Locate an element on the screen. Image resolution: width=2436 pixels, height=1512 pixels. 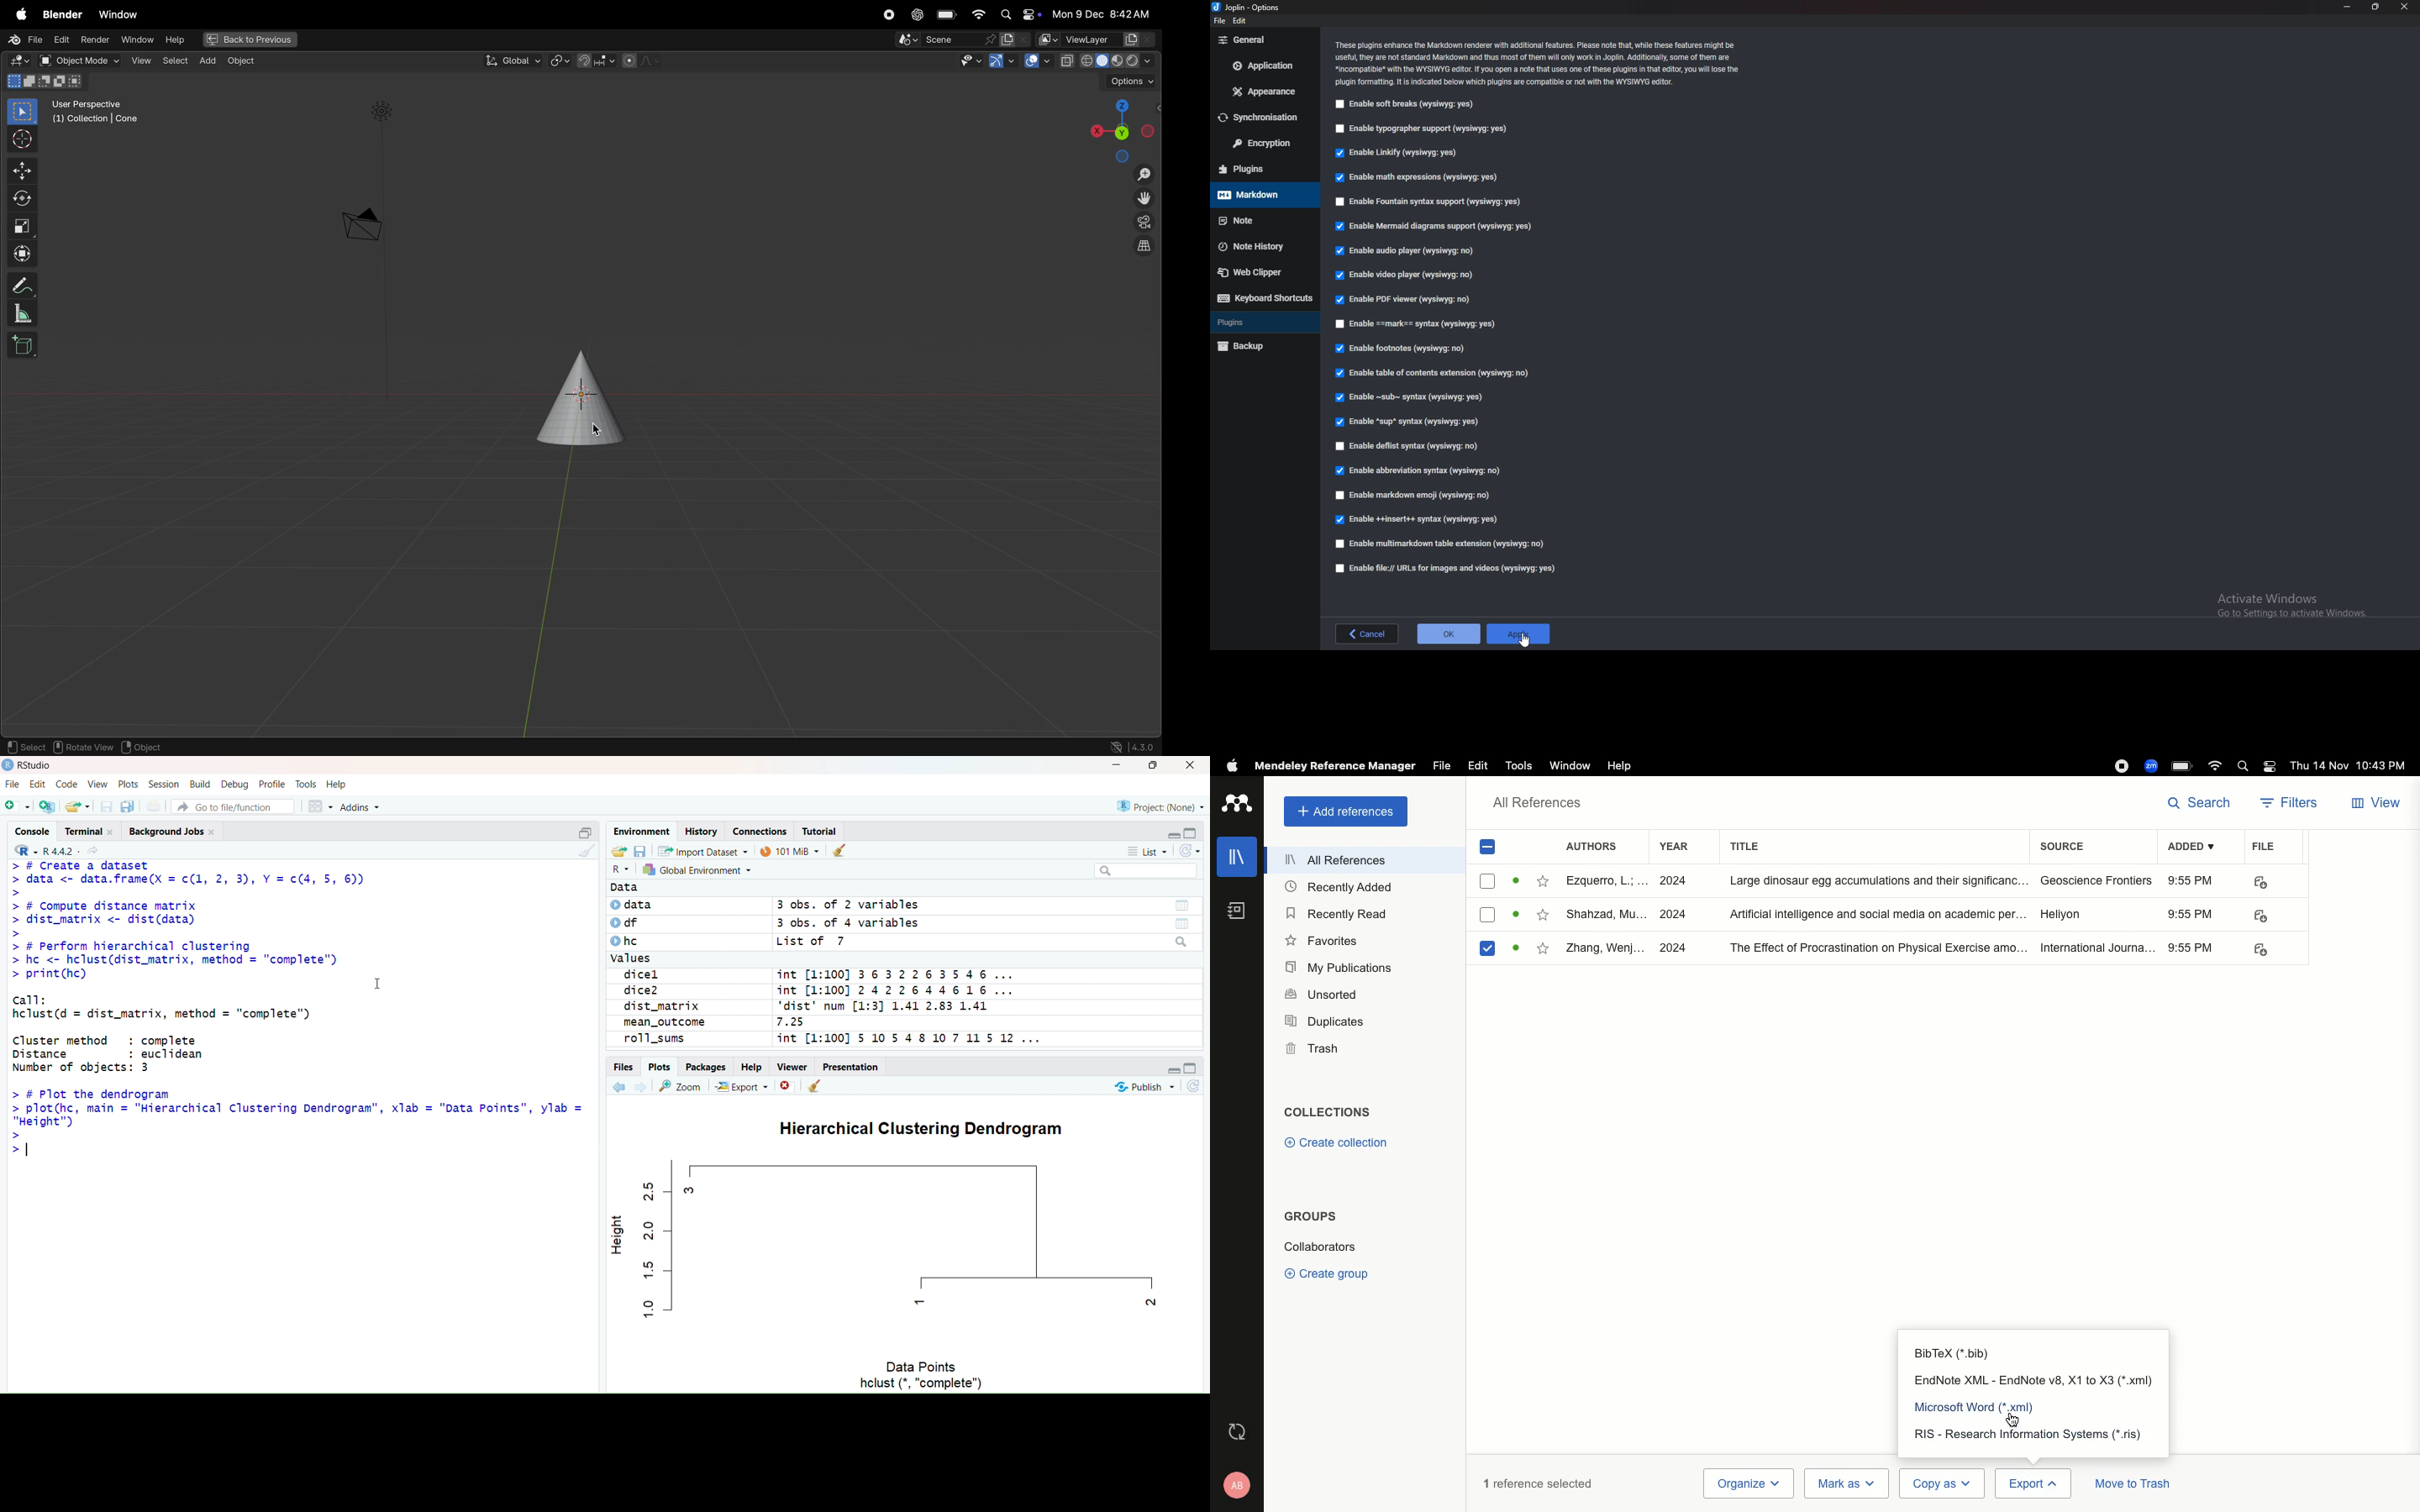
2024 is located at coordinates (1672, 915).